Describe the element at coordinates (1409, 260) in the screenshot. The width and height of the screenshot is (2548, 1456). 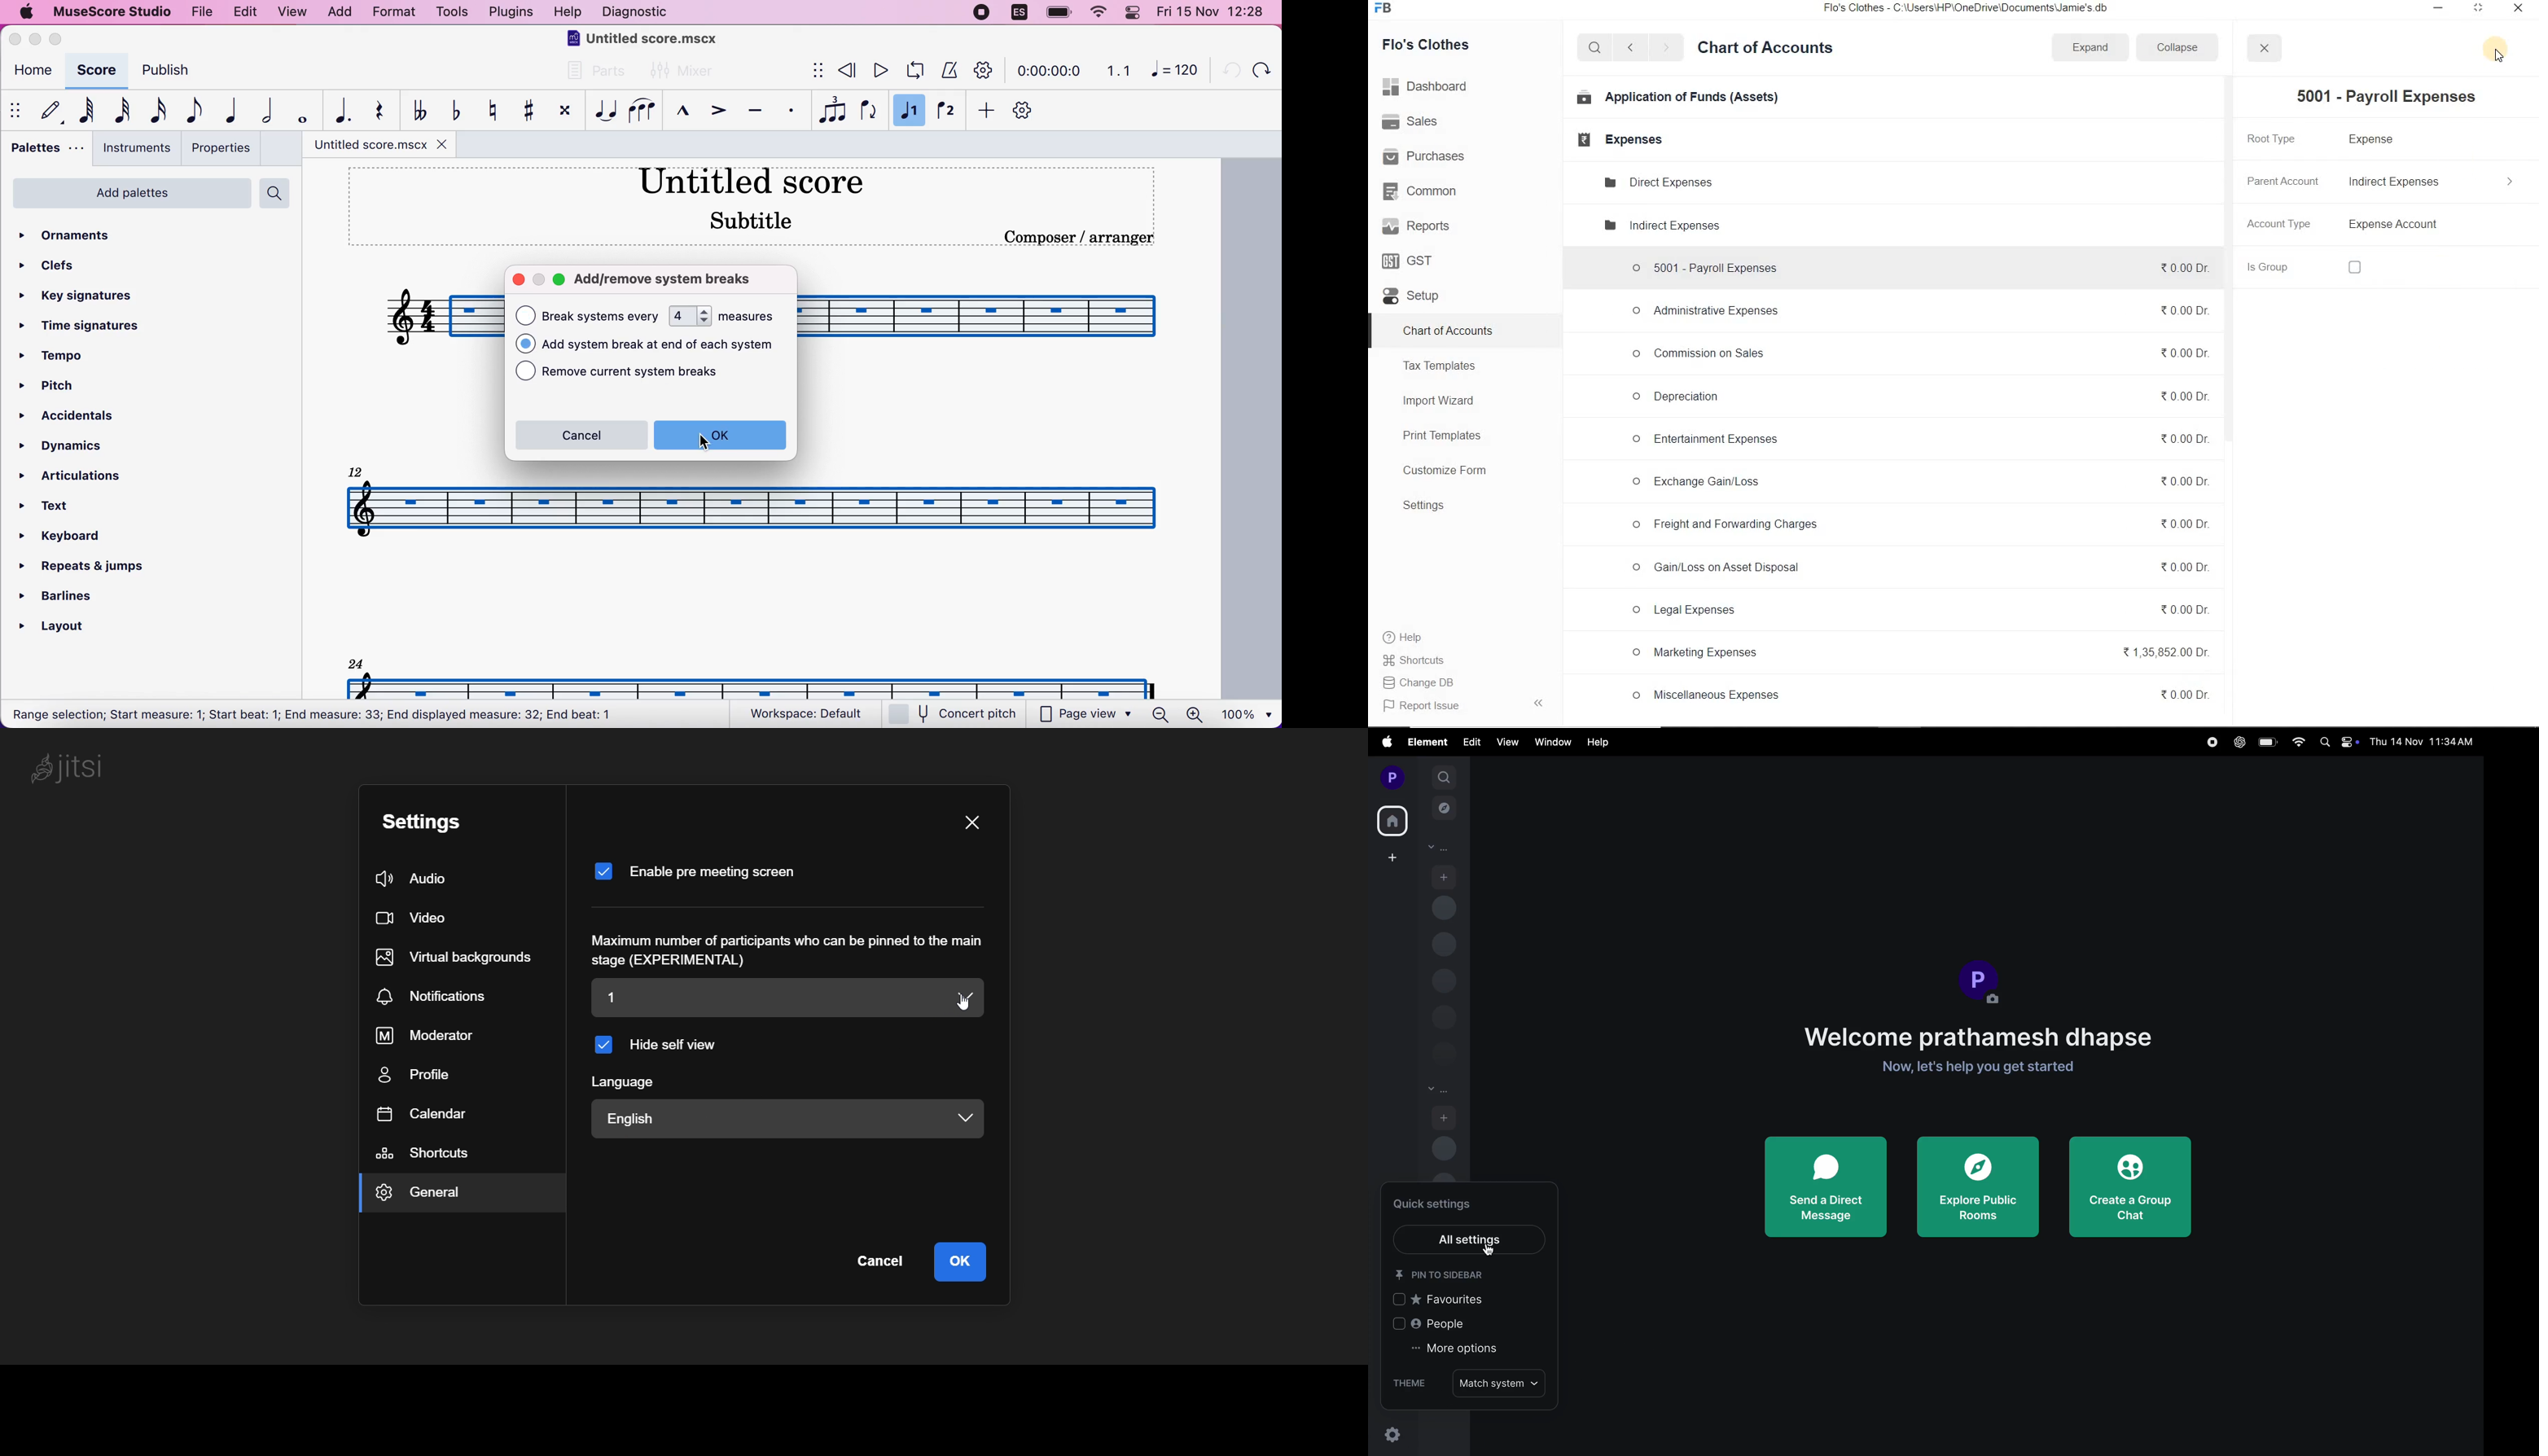
I see `GST` at that location.